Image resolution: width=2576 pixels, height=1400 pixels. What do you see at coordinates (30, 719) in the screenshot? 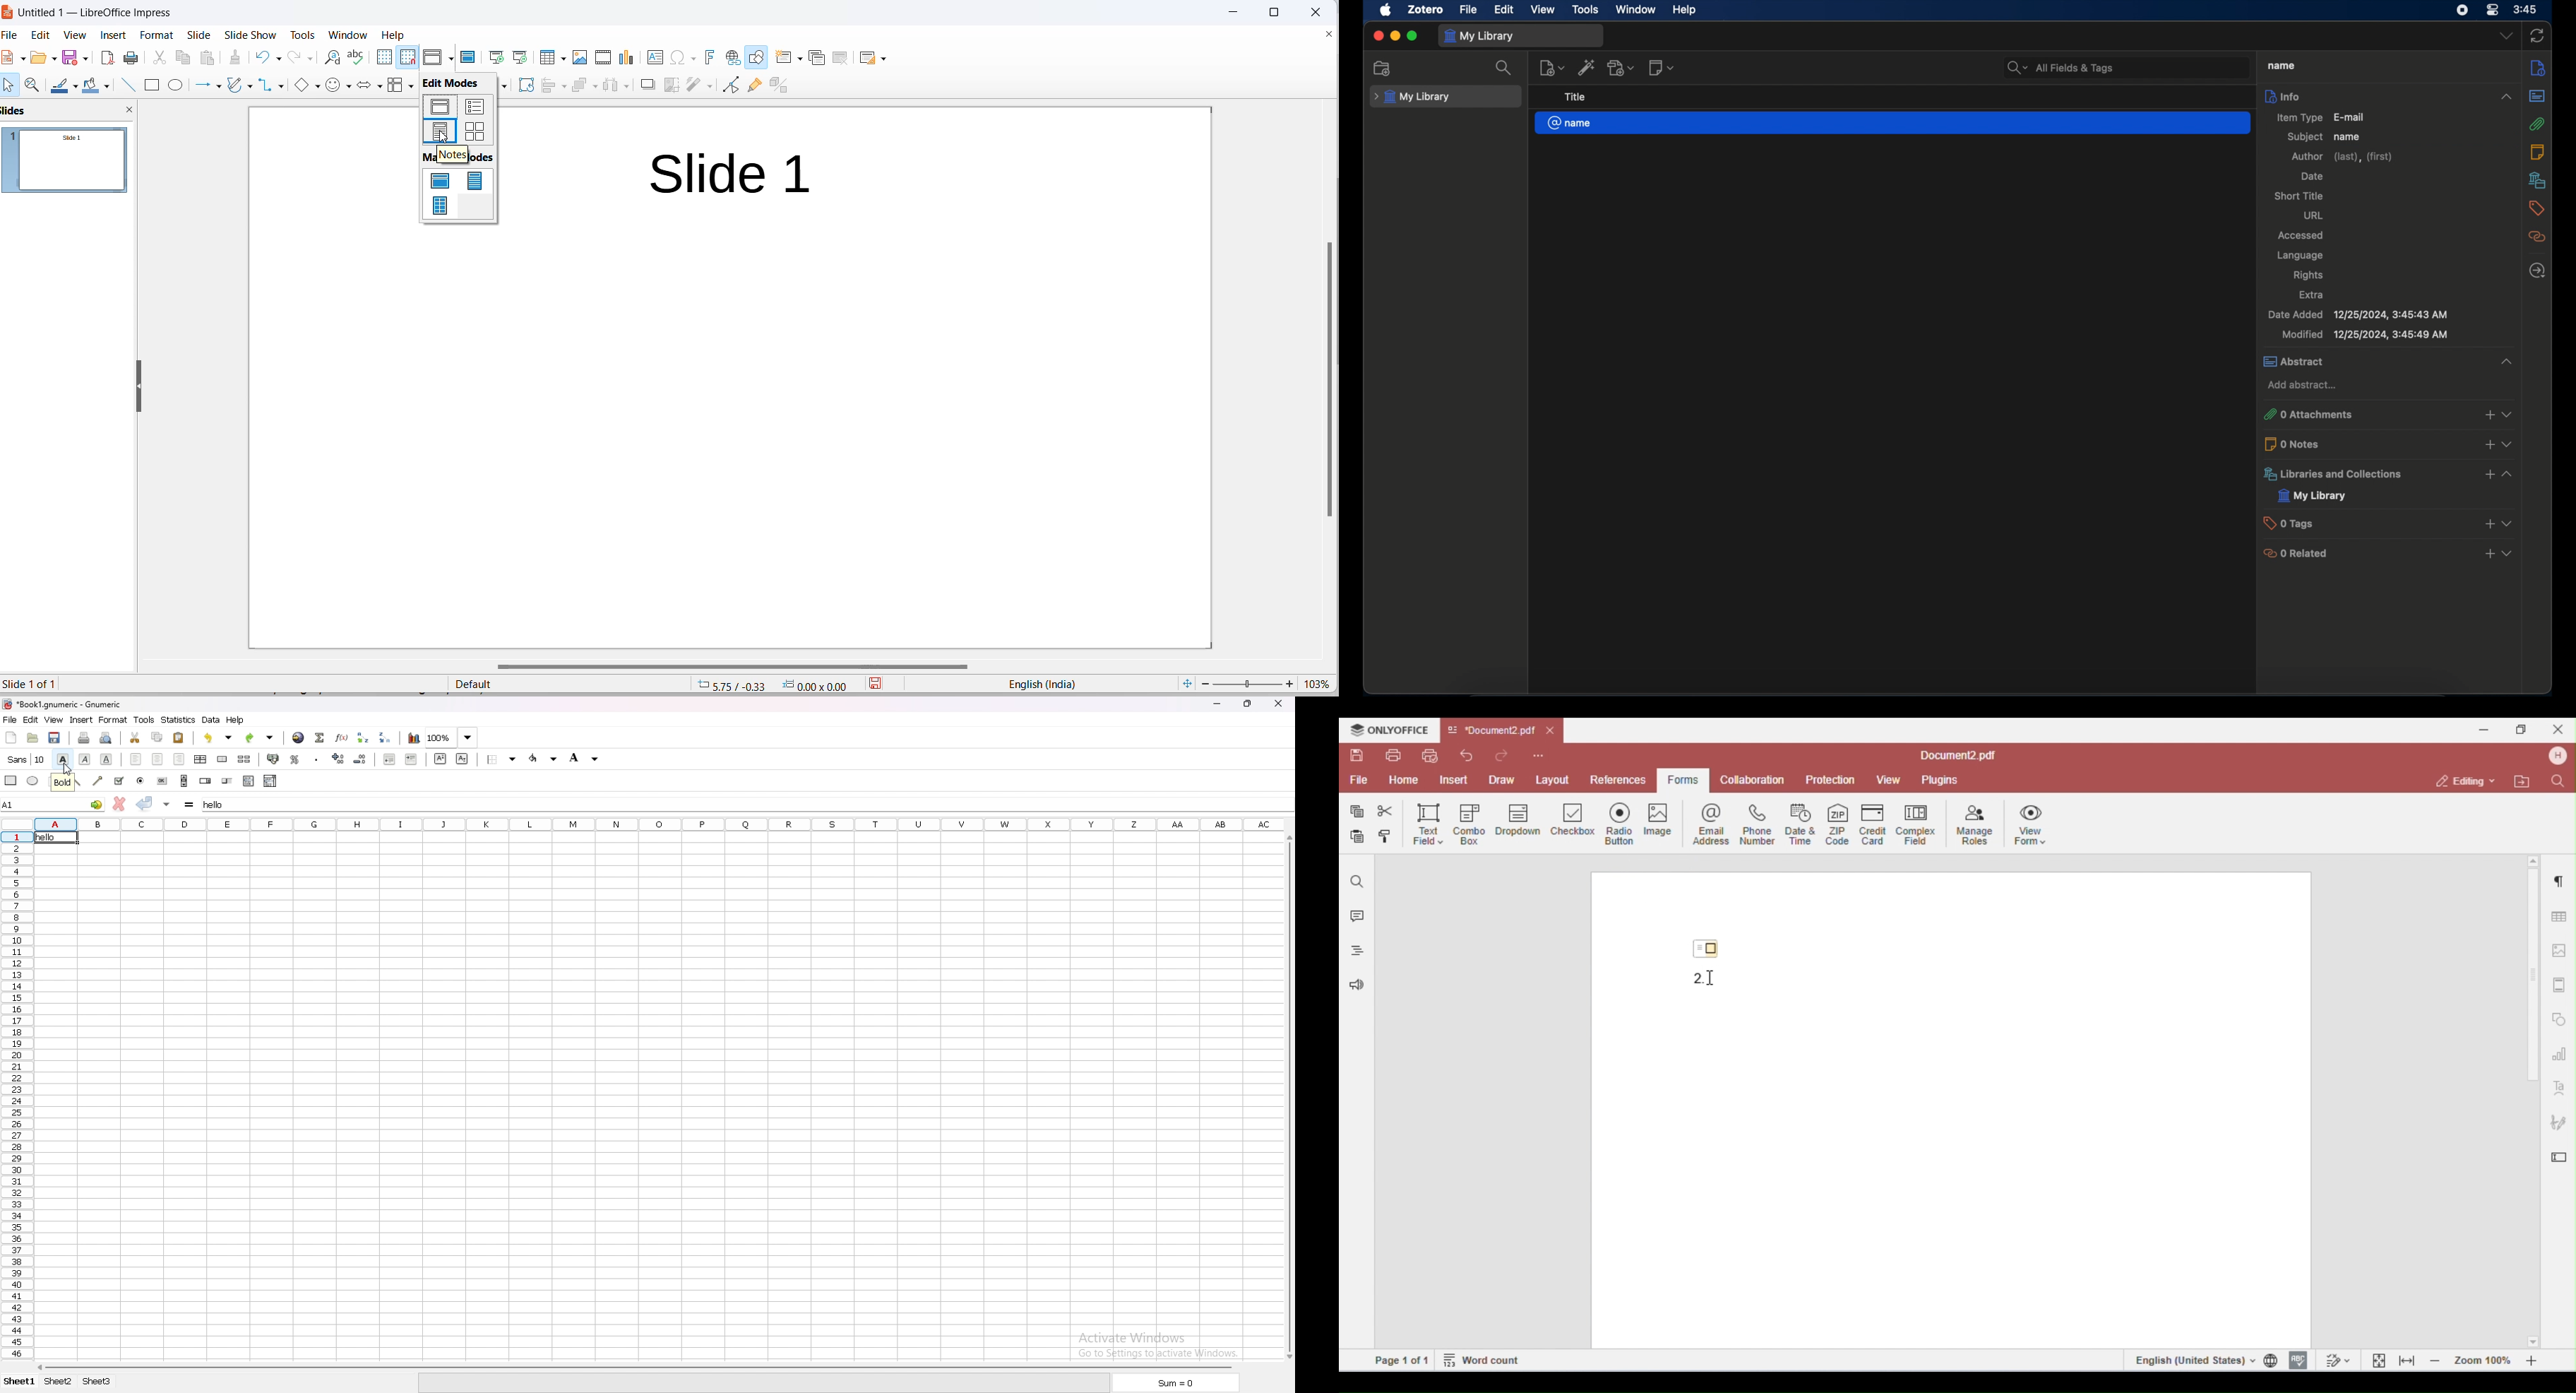
I see `edit` at bounding box center [30, 719].